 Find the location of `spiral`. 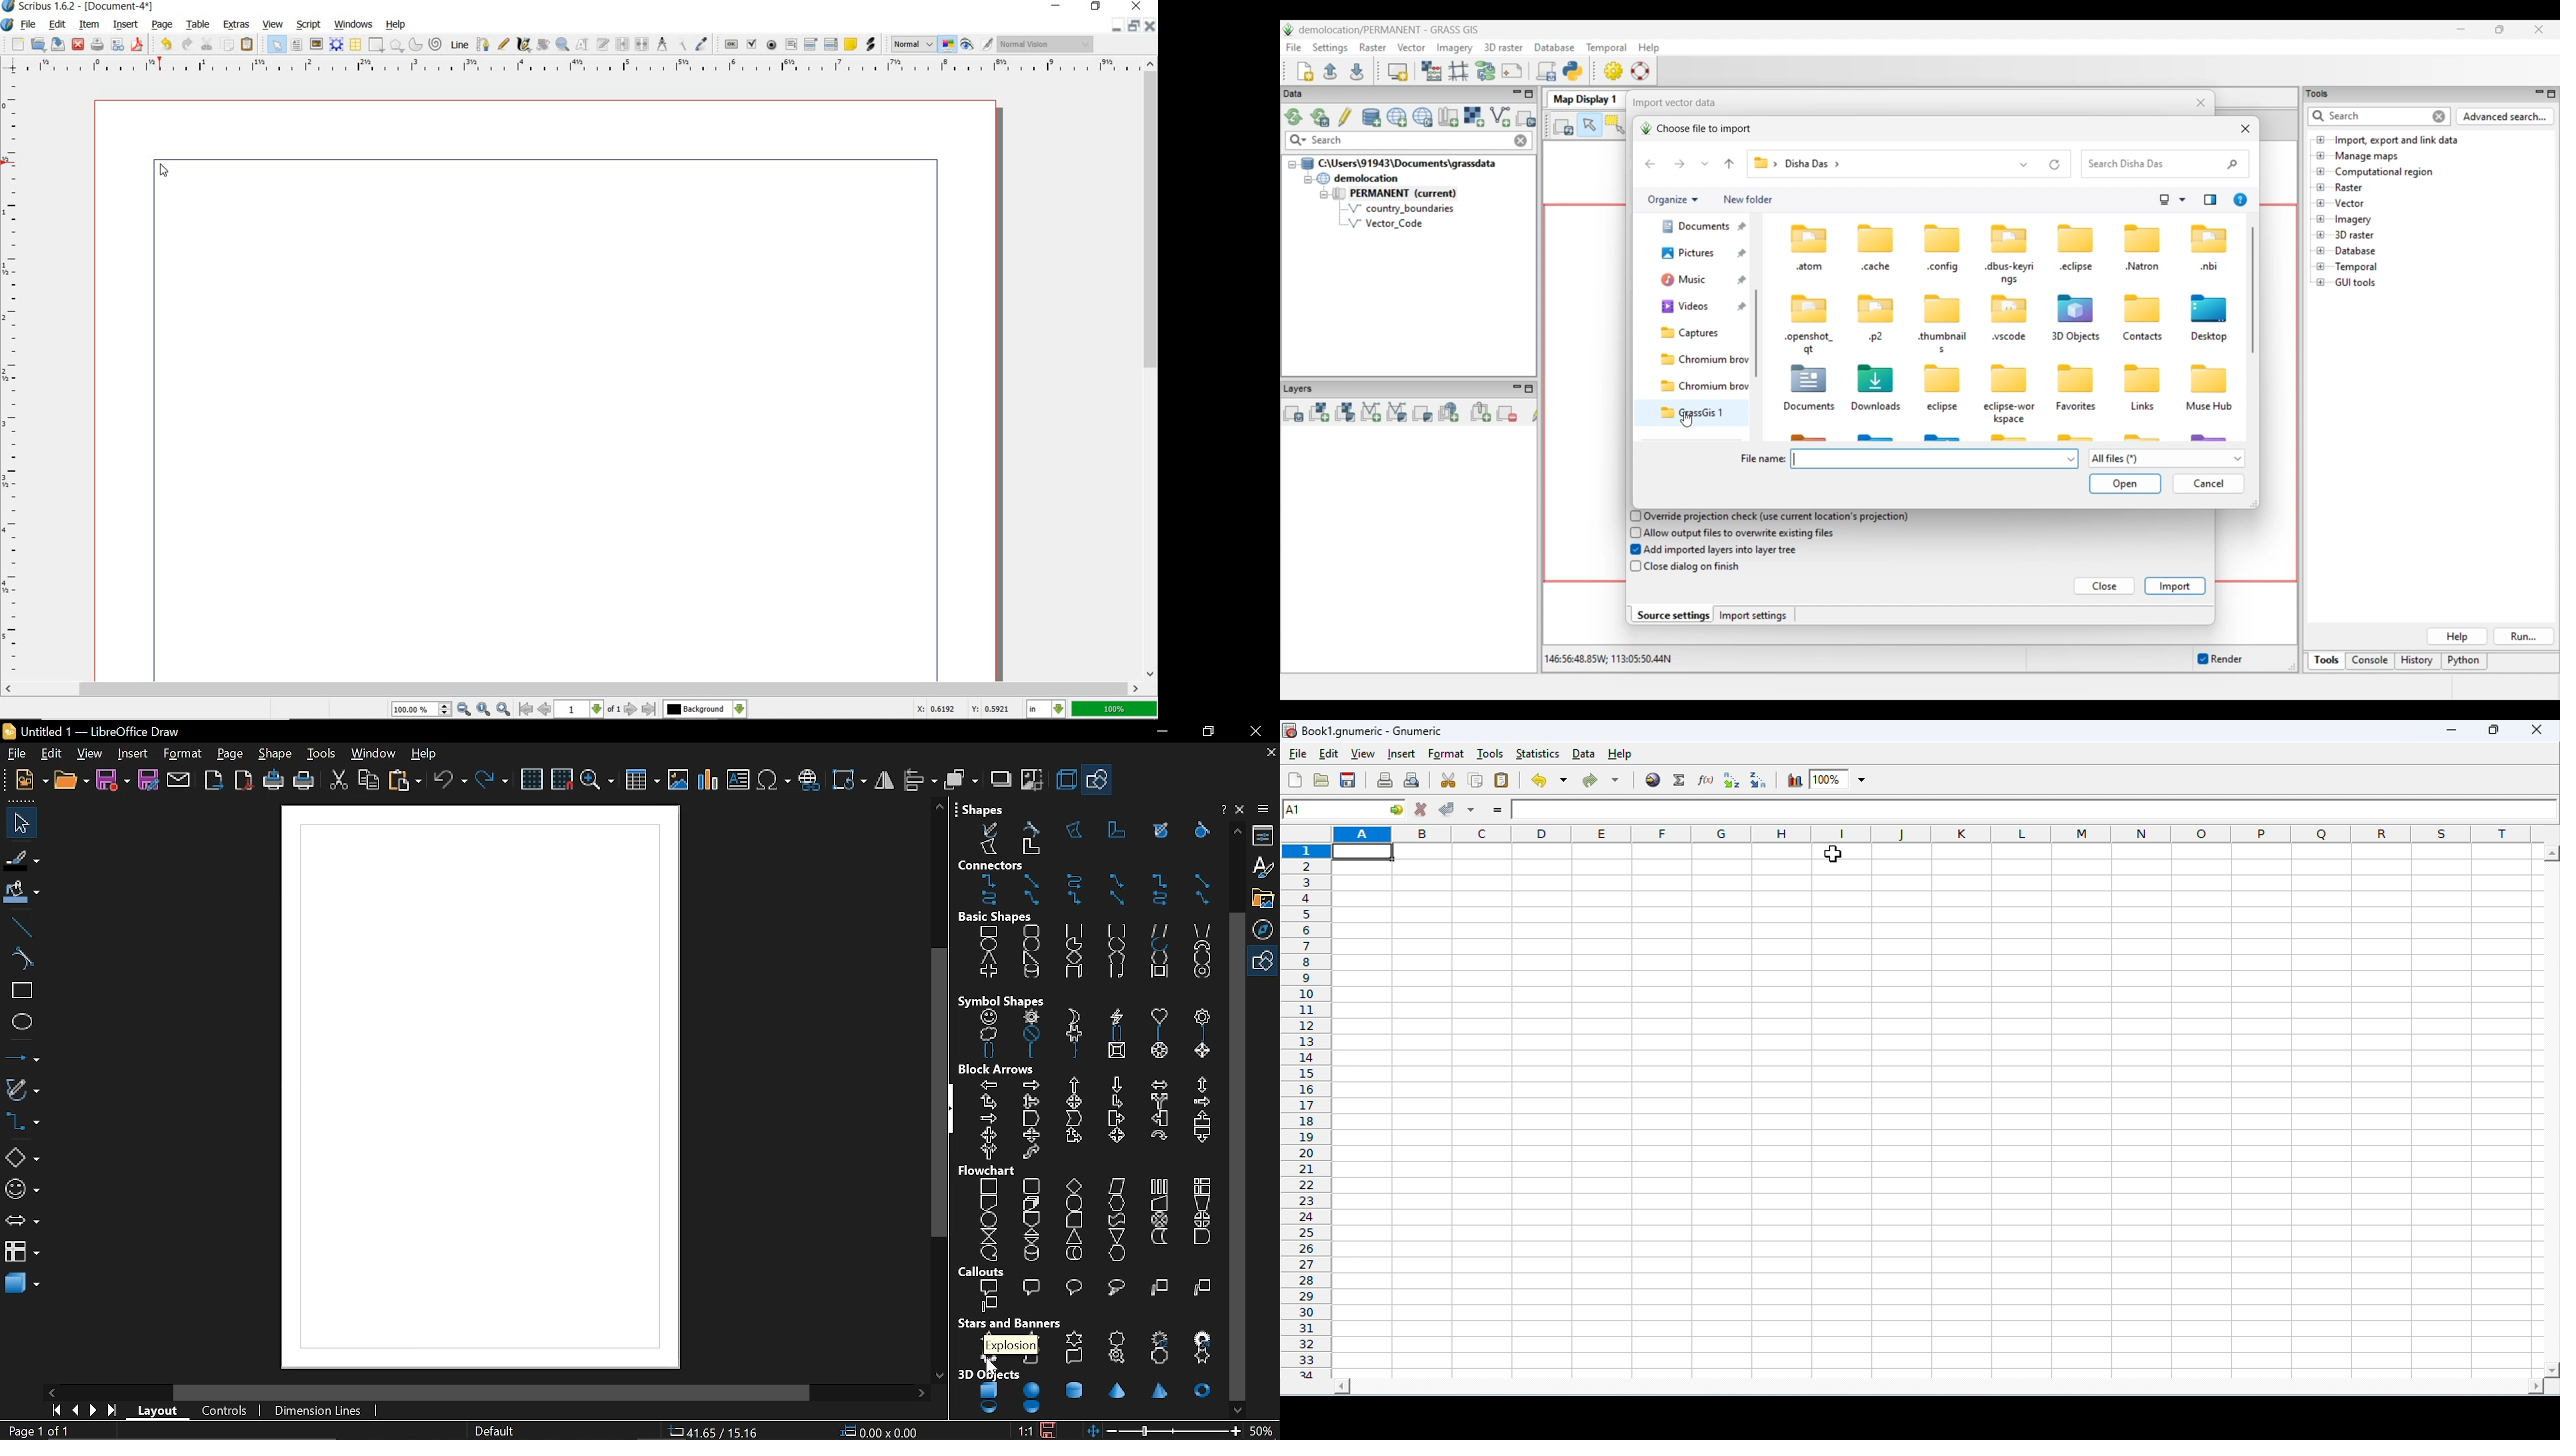

spiral is located at coordinates (437, 44).